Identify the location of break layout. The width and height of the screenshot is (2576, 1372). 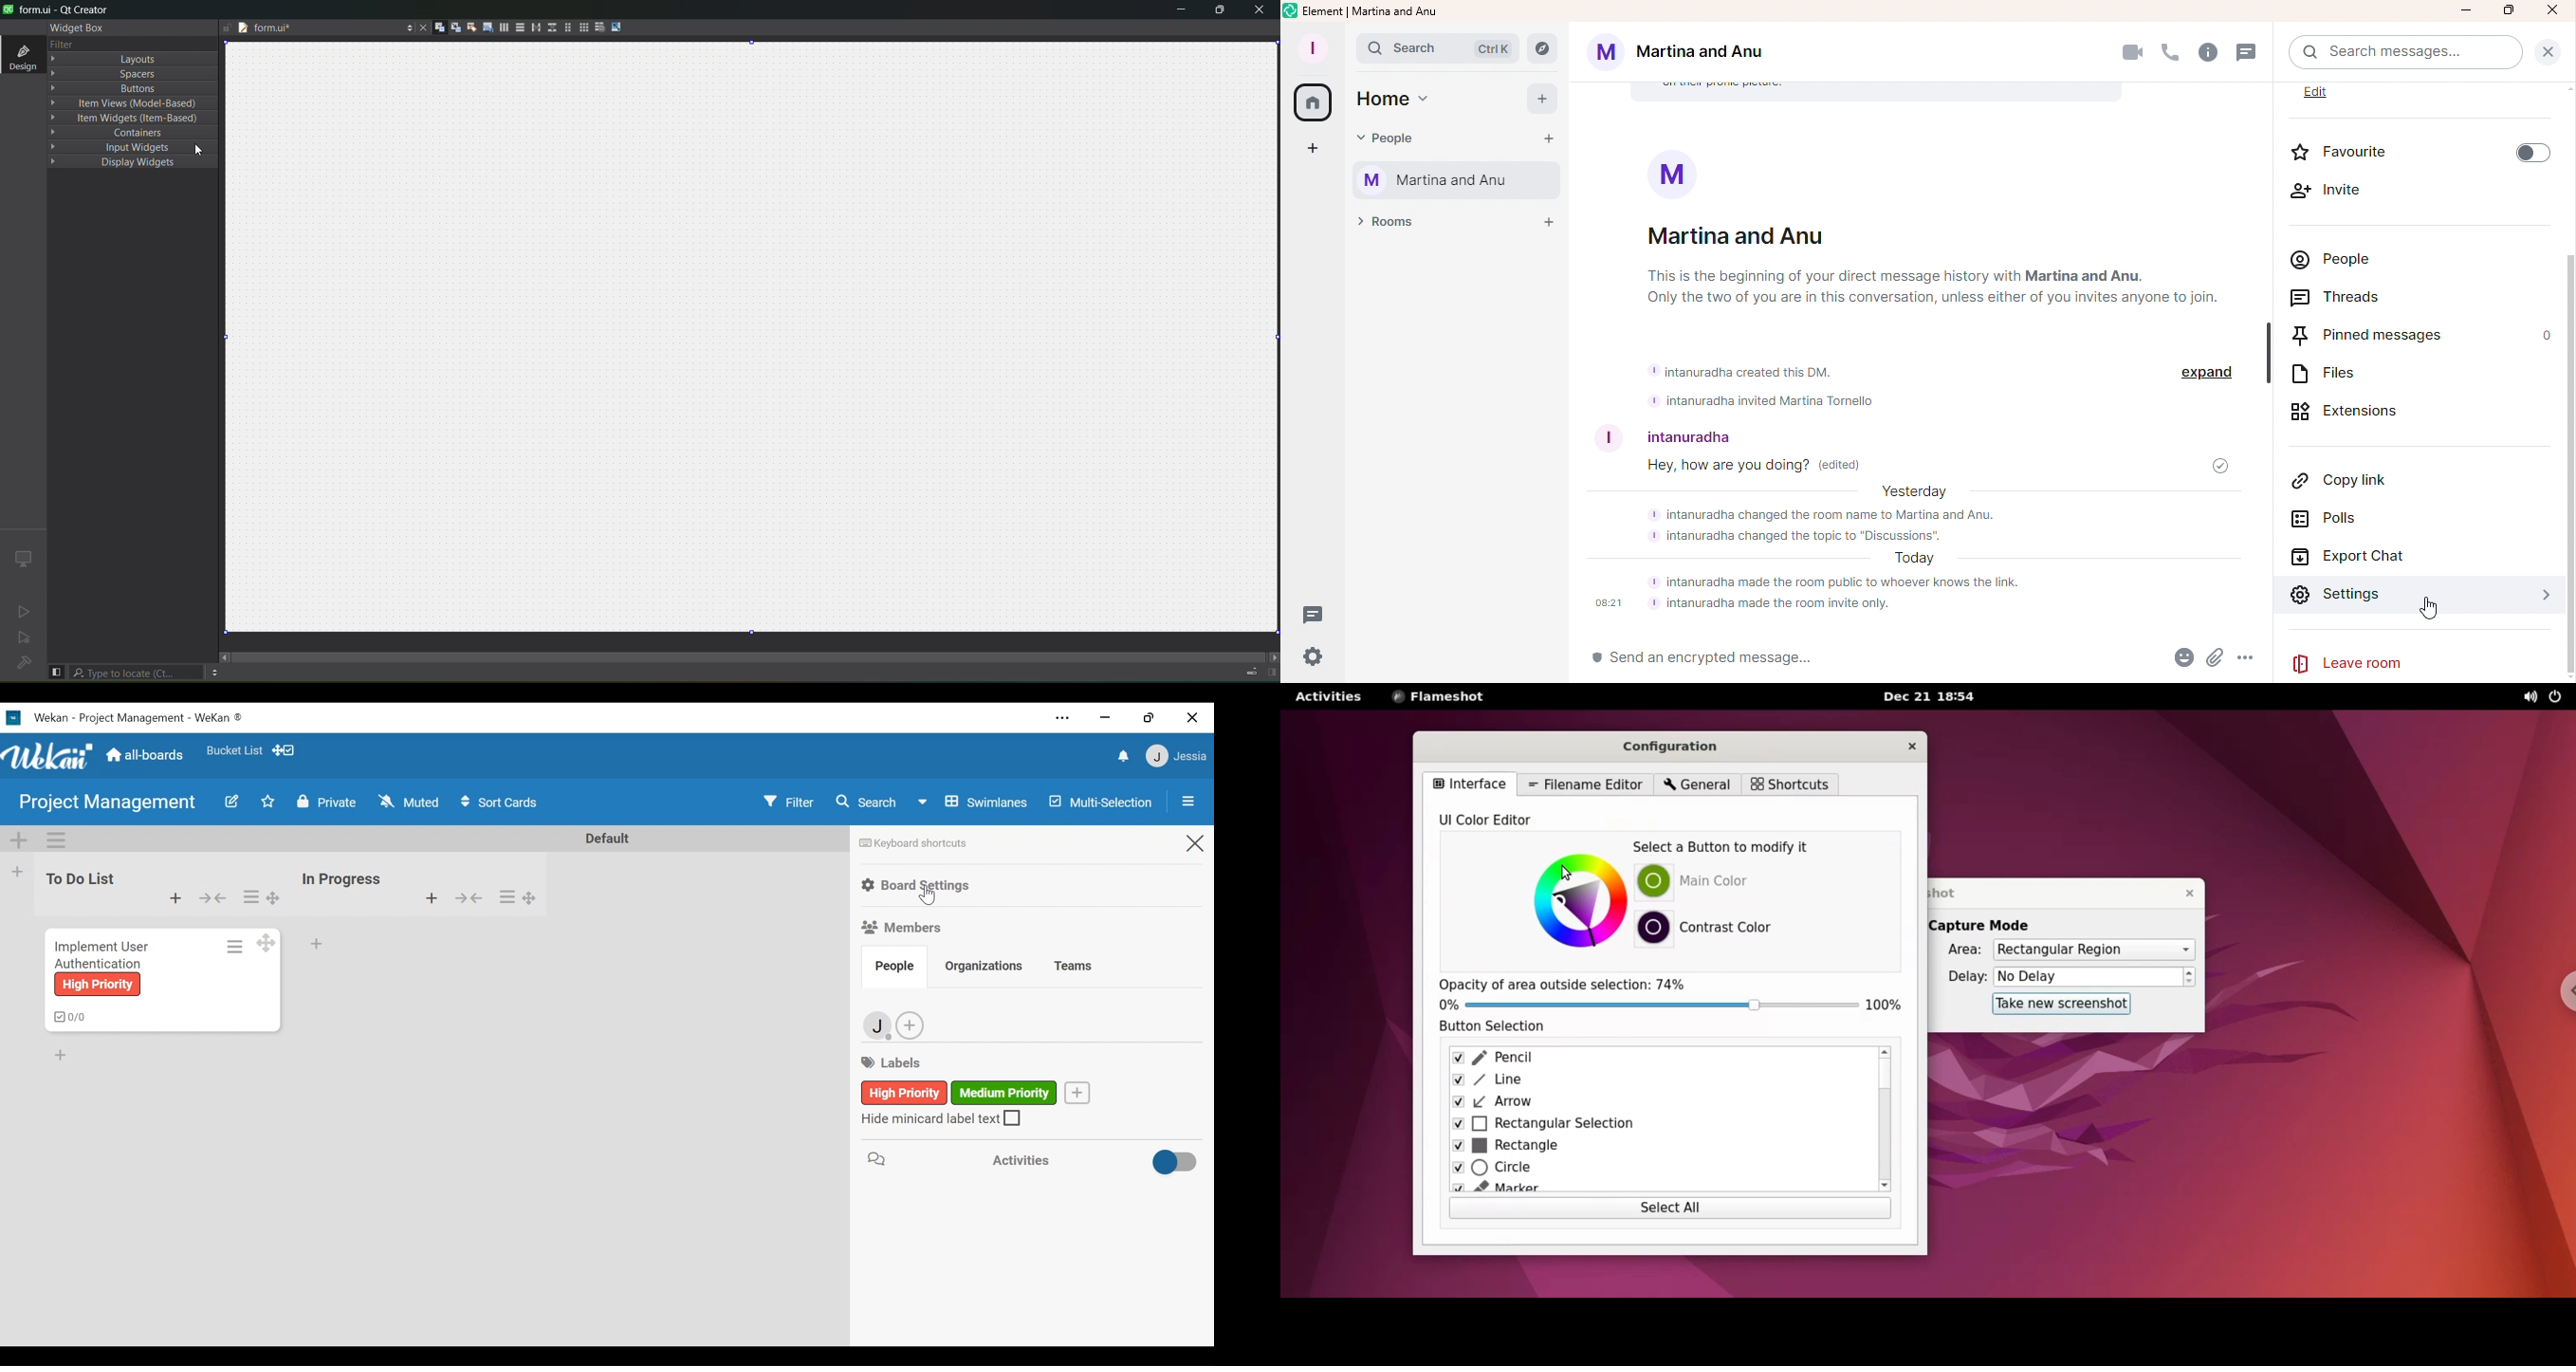
(602, 27).